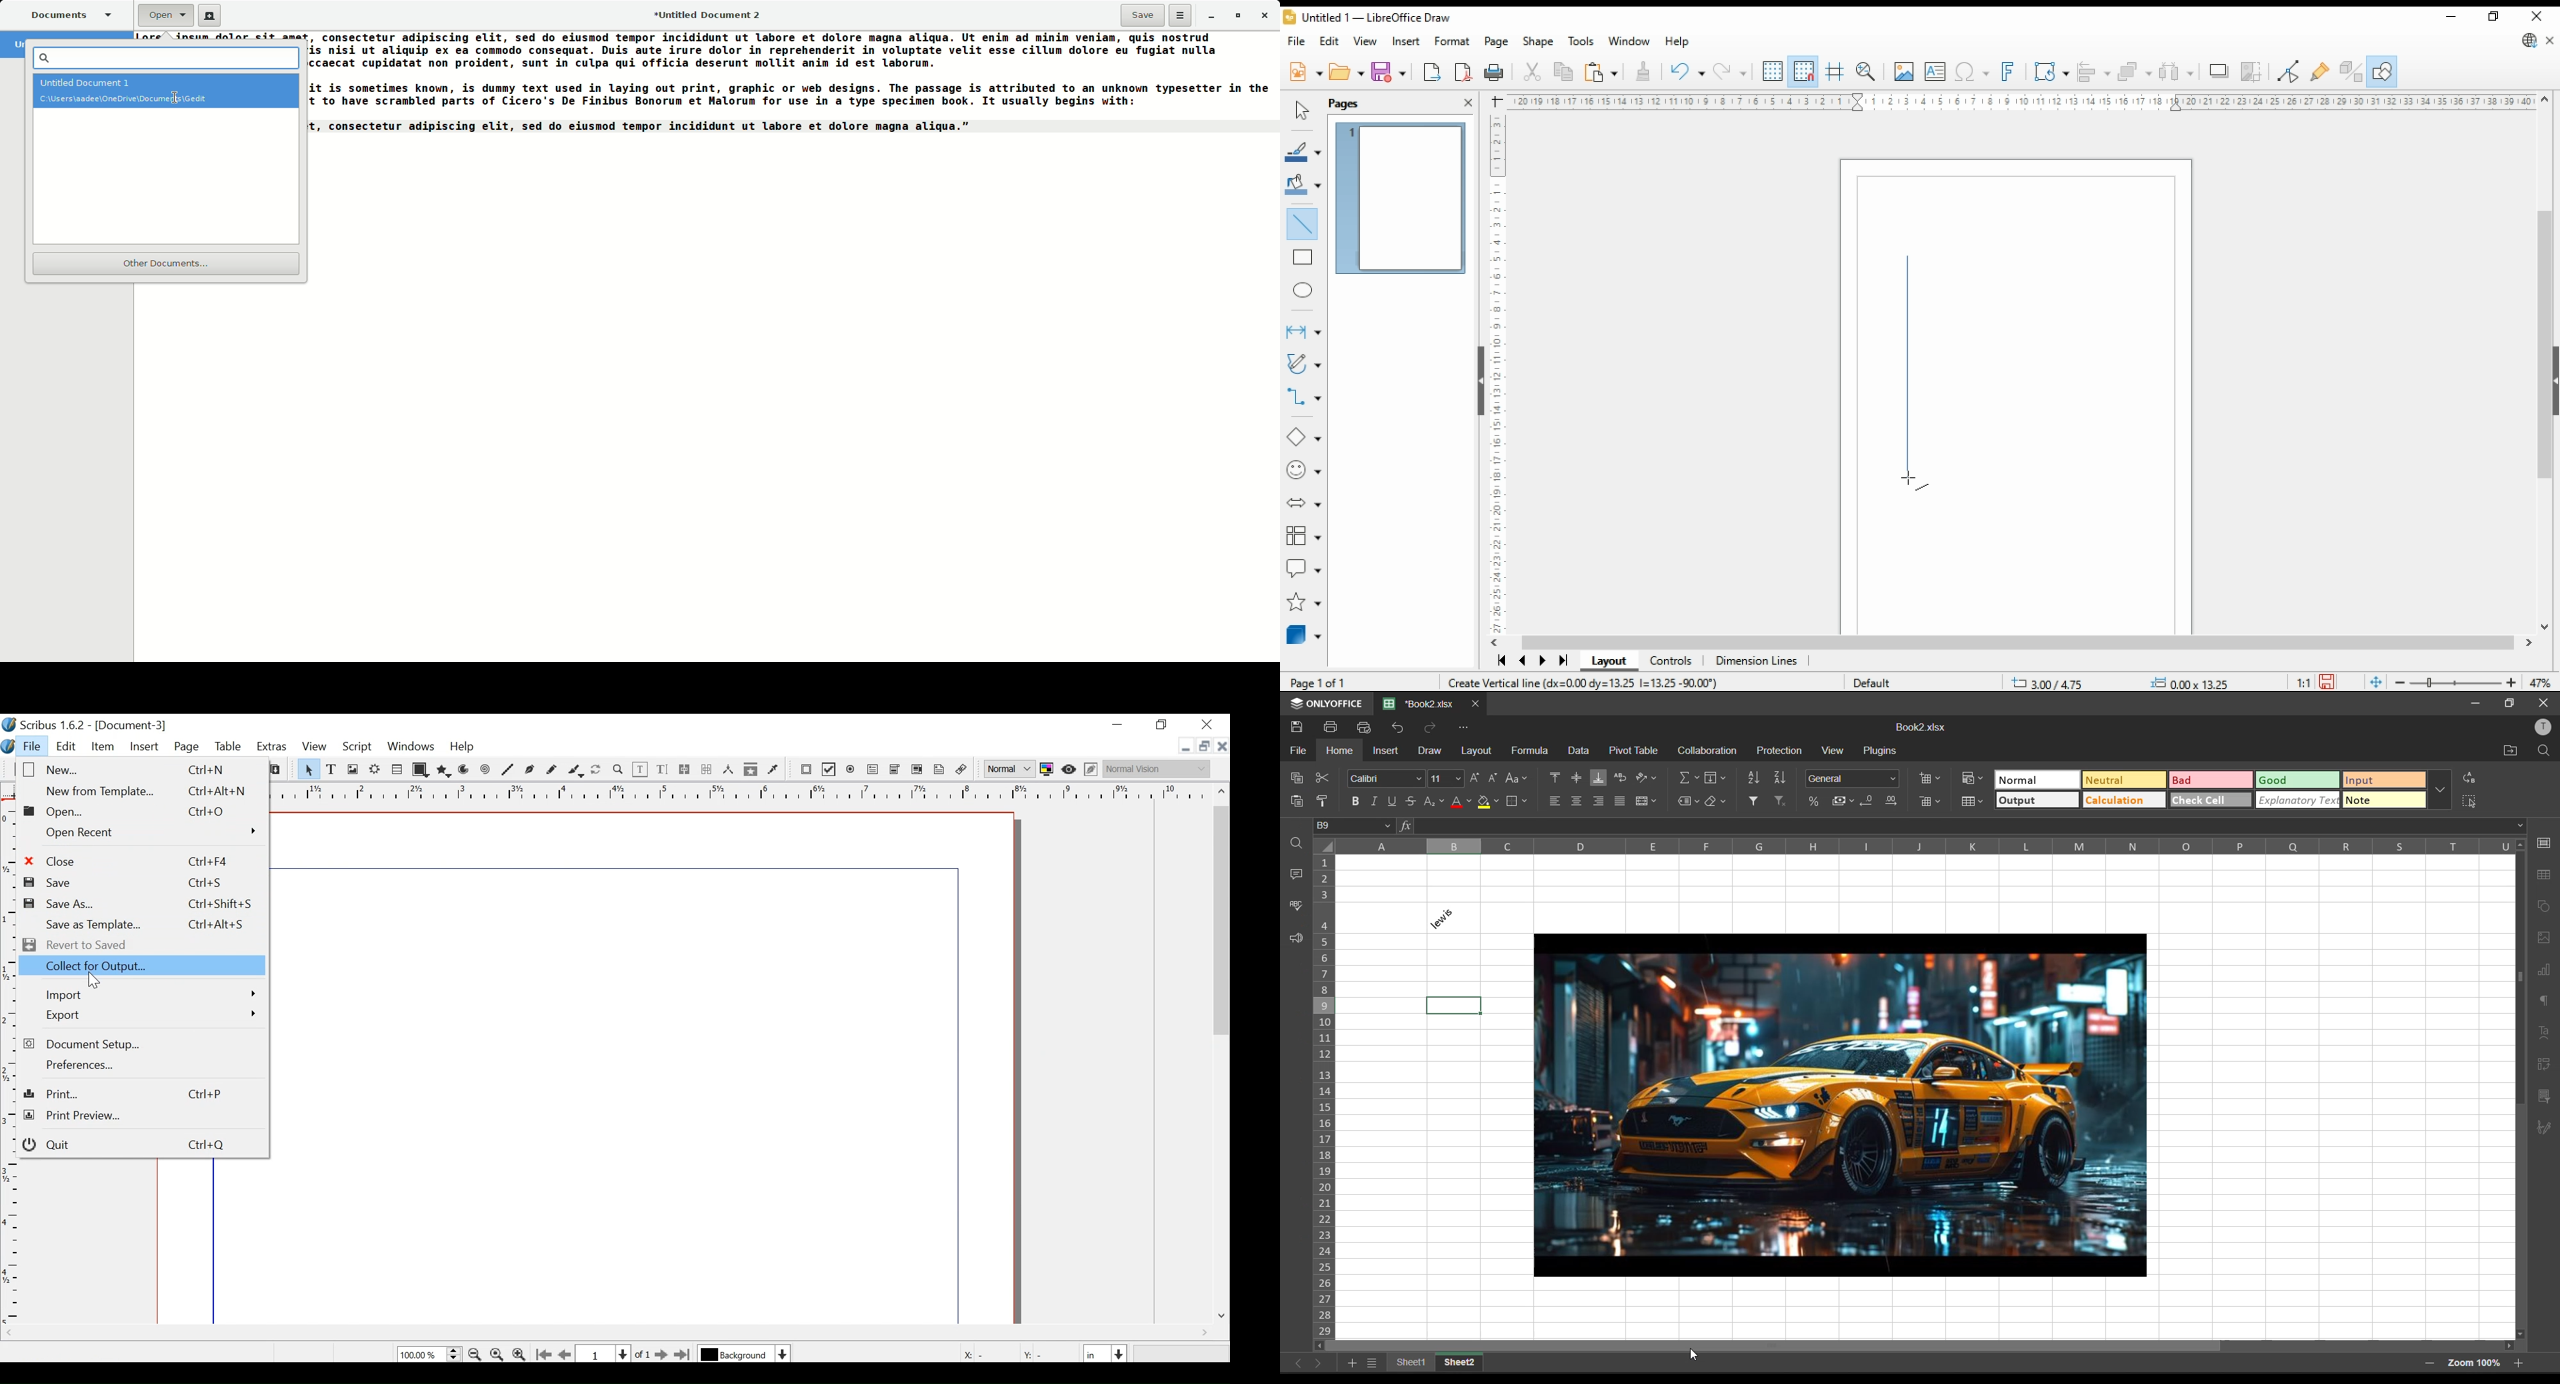 This screenshot has width=2576, height=1400. What do you see at coordinates (1619, 802) in the screenshot?
I see `justified` at bounding box center [1619, 802].